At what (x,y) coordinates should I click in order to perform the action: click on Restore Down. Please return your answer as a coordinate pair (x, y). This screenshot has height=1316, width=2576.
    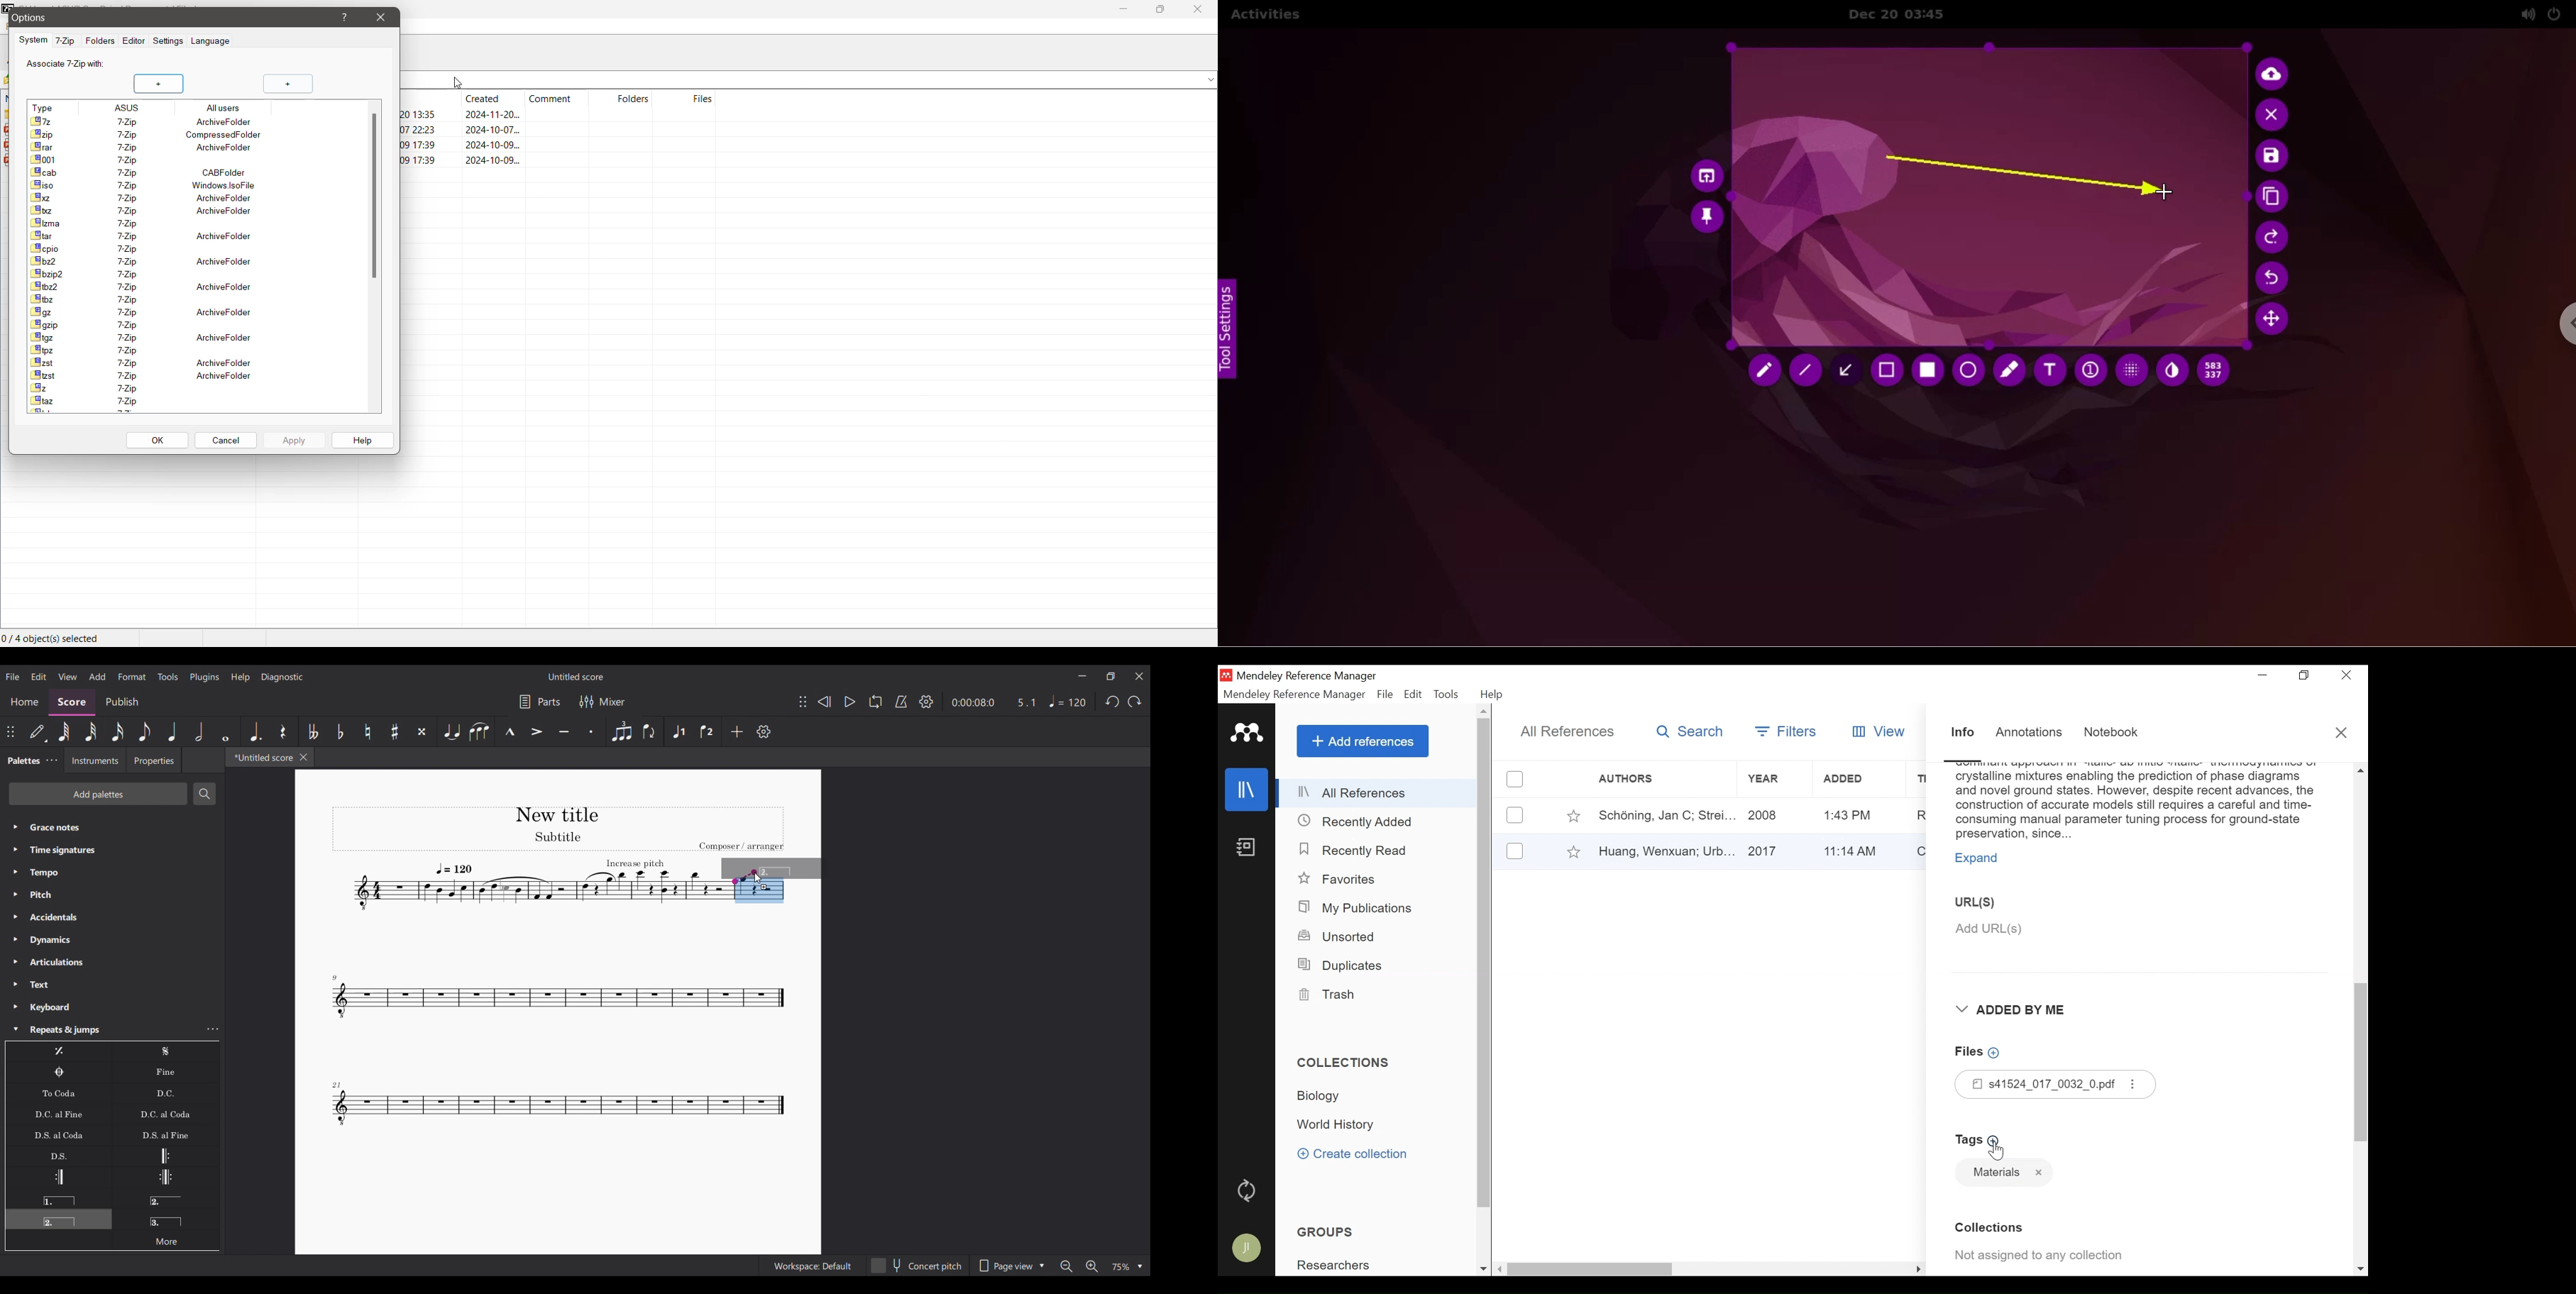
    Looking at the image, I should click on (1159, 9).